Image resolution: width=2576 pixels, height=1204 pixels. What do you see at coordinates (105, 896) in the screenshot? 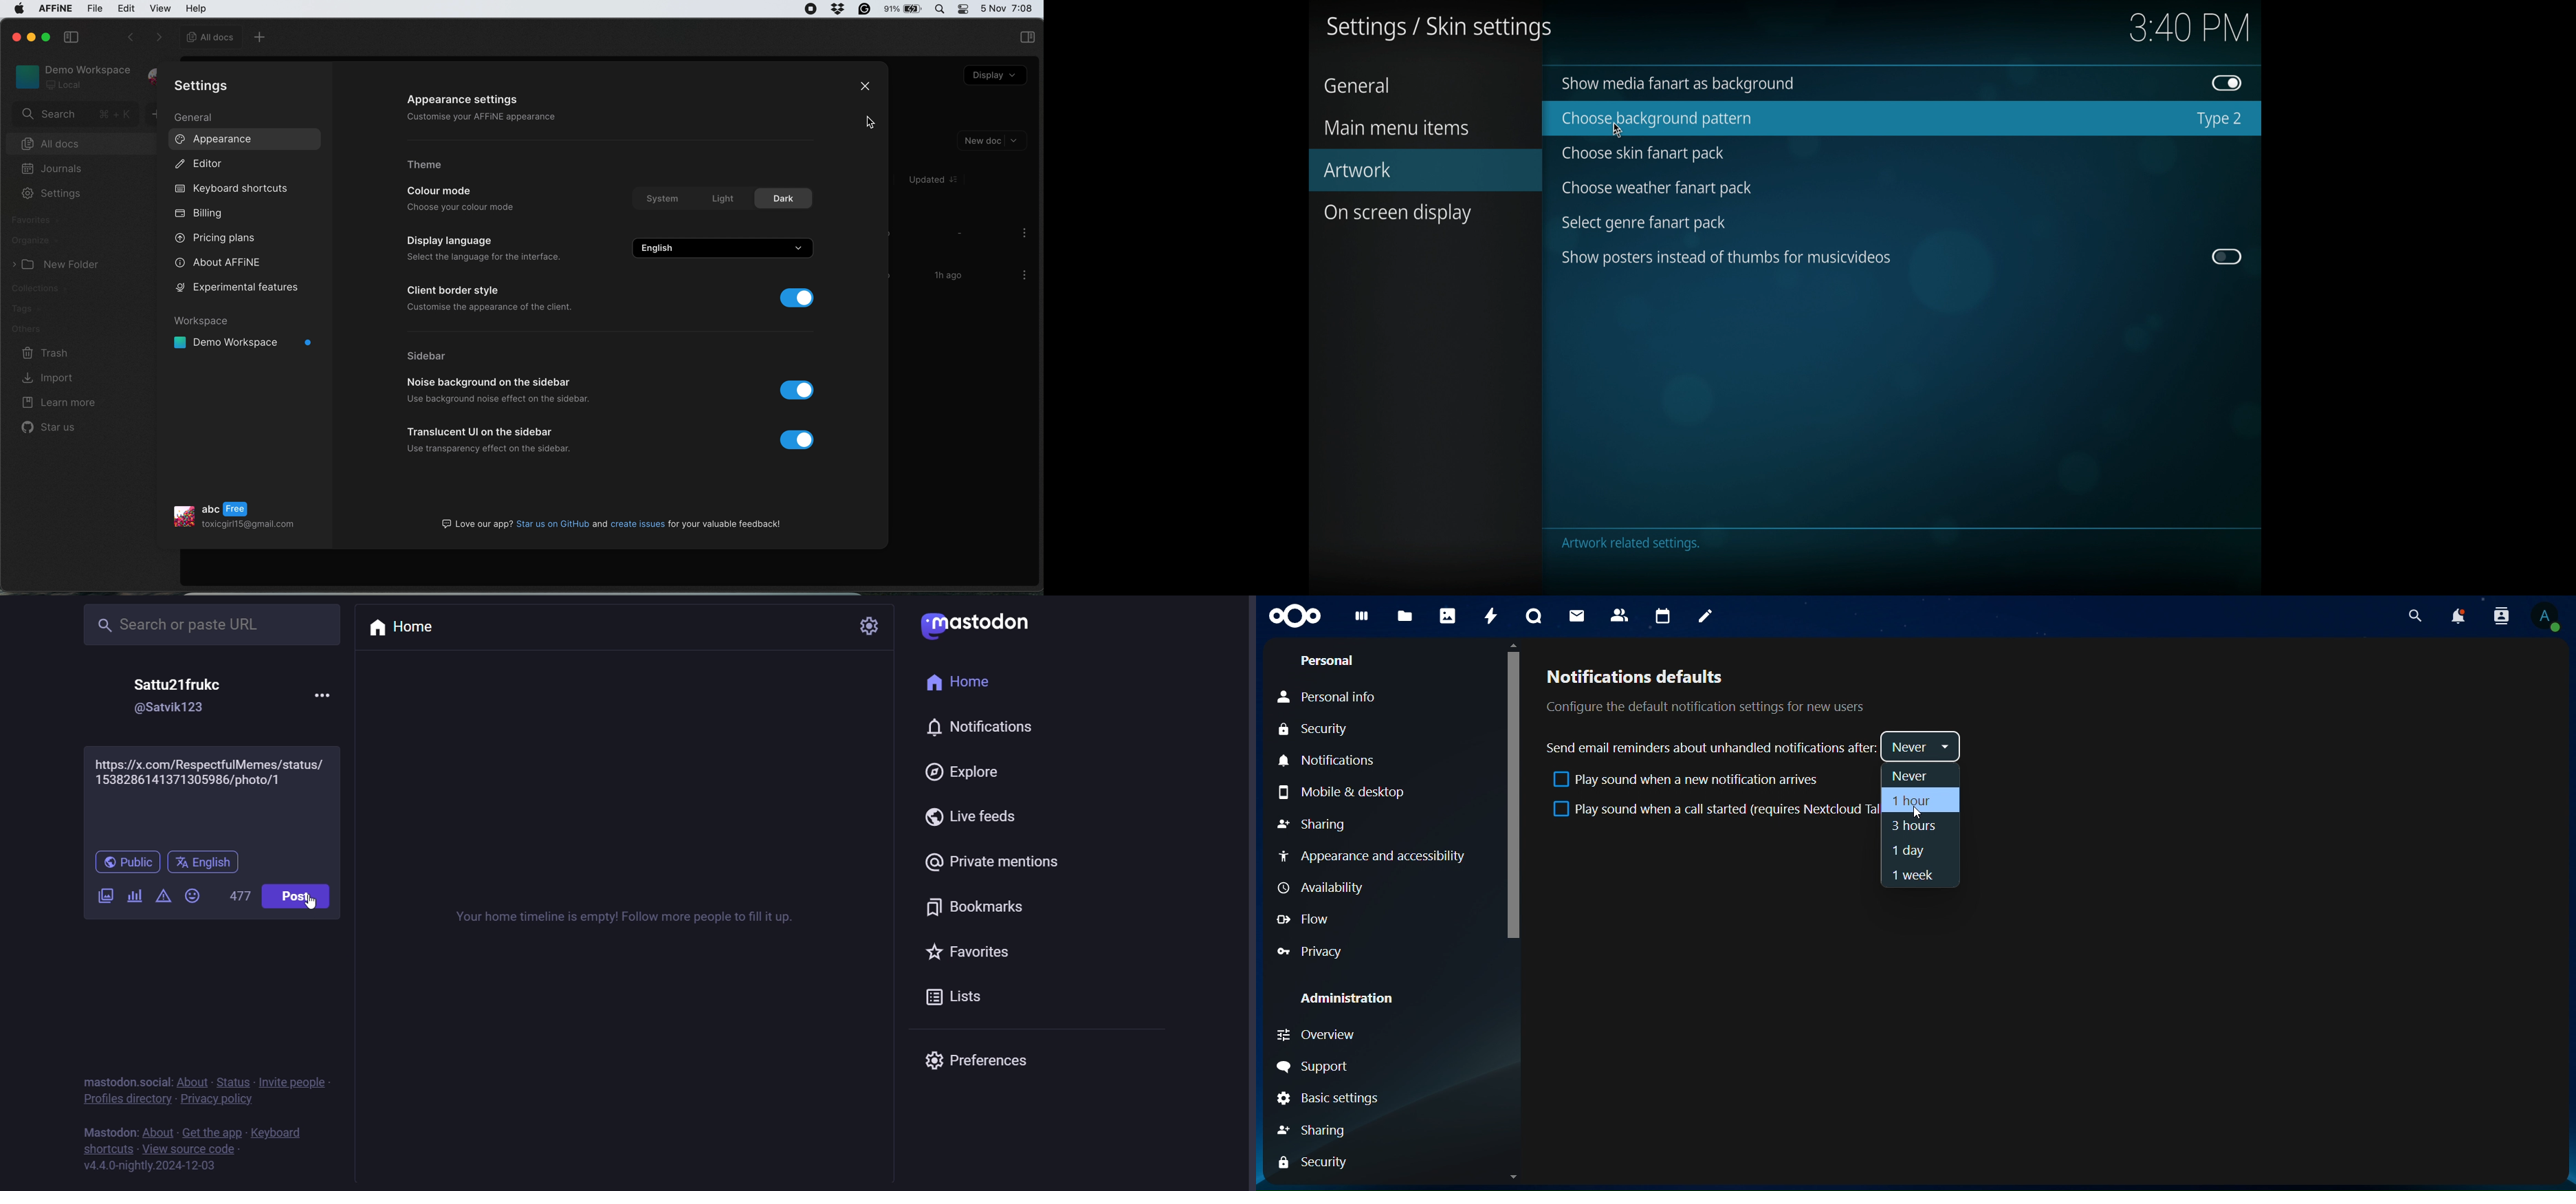
I see `images/videos` at bounding box center [105, 896].